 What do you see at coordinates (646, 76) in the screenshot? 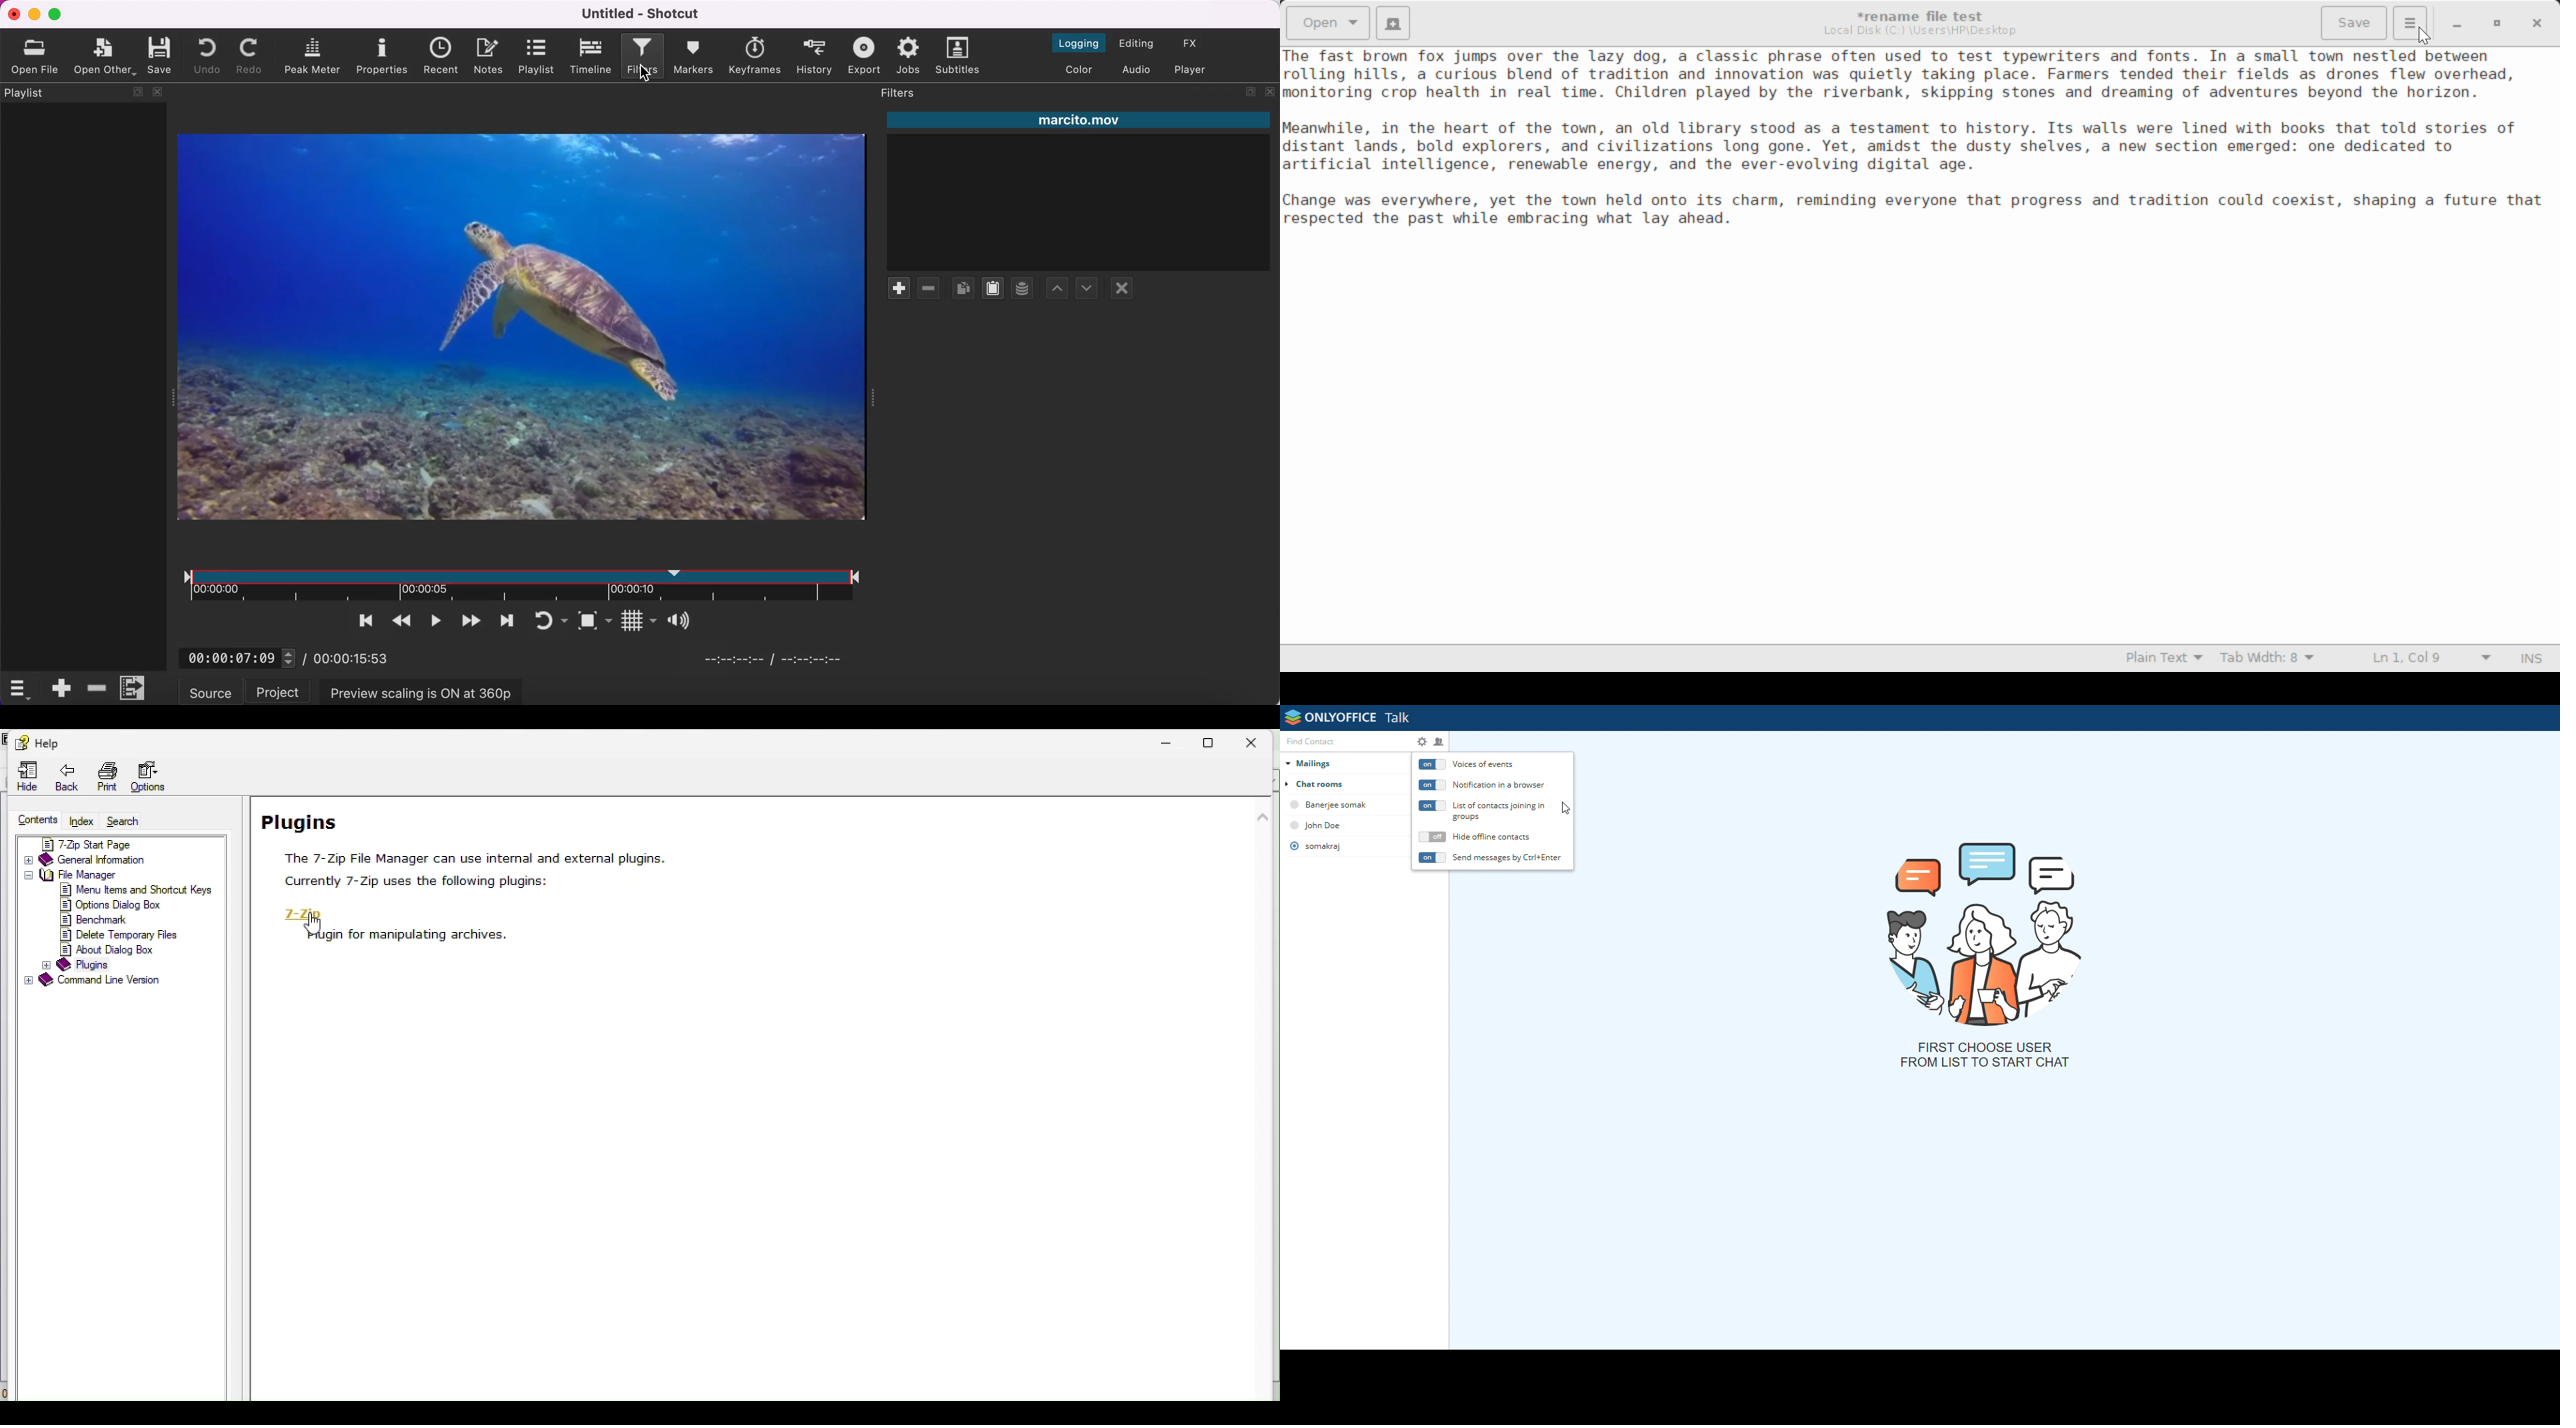
I see `cursor` at bounding box center [646, 76].